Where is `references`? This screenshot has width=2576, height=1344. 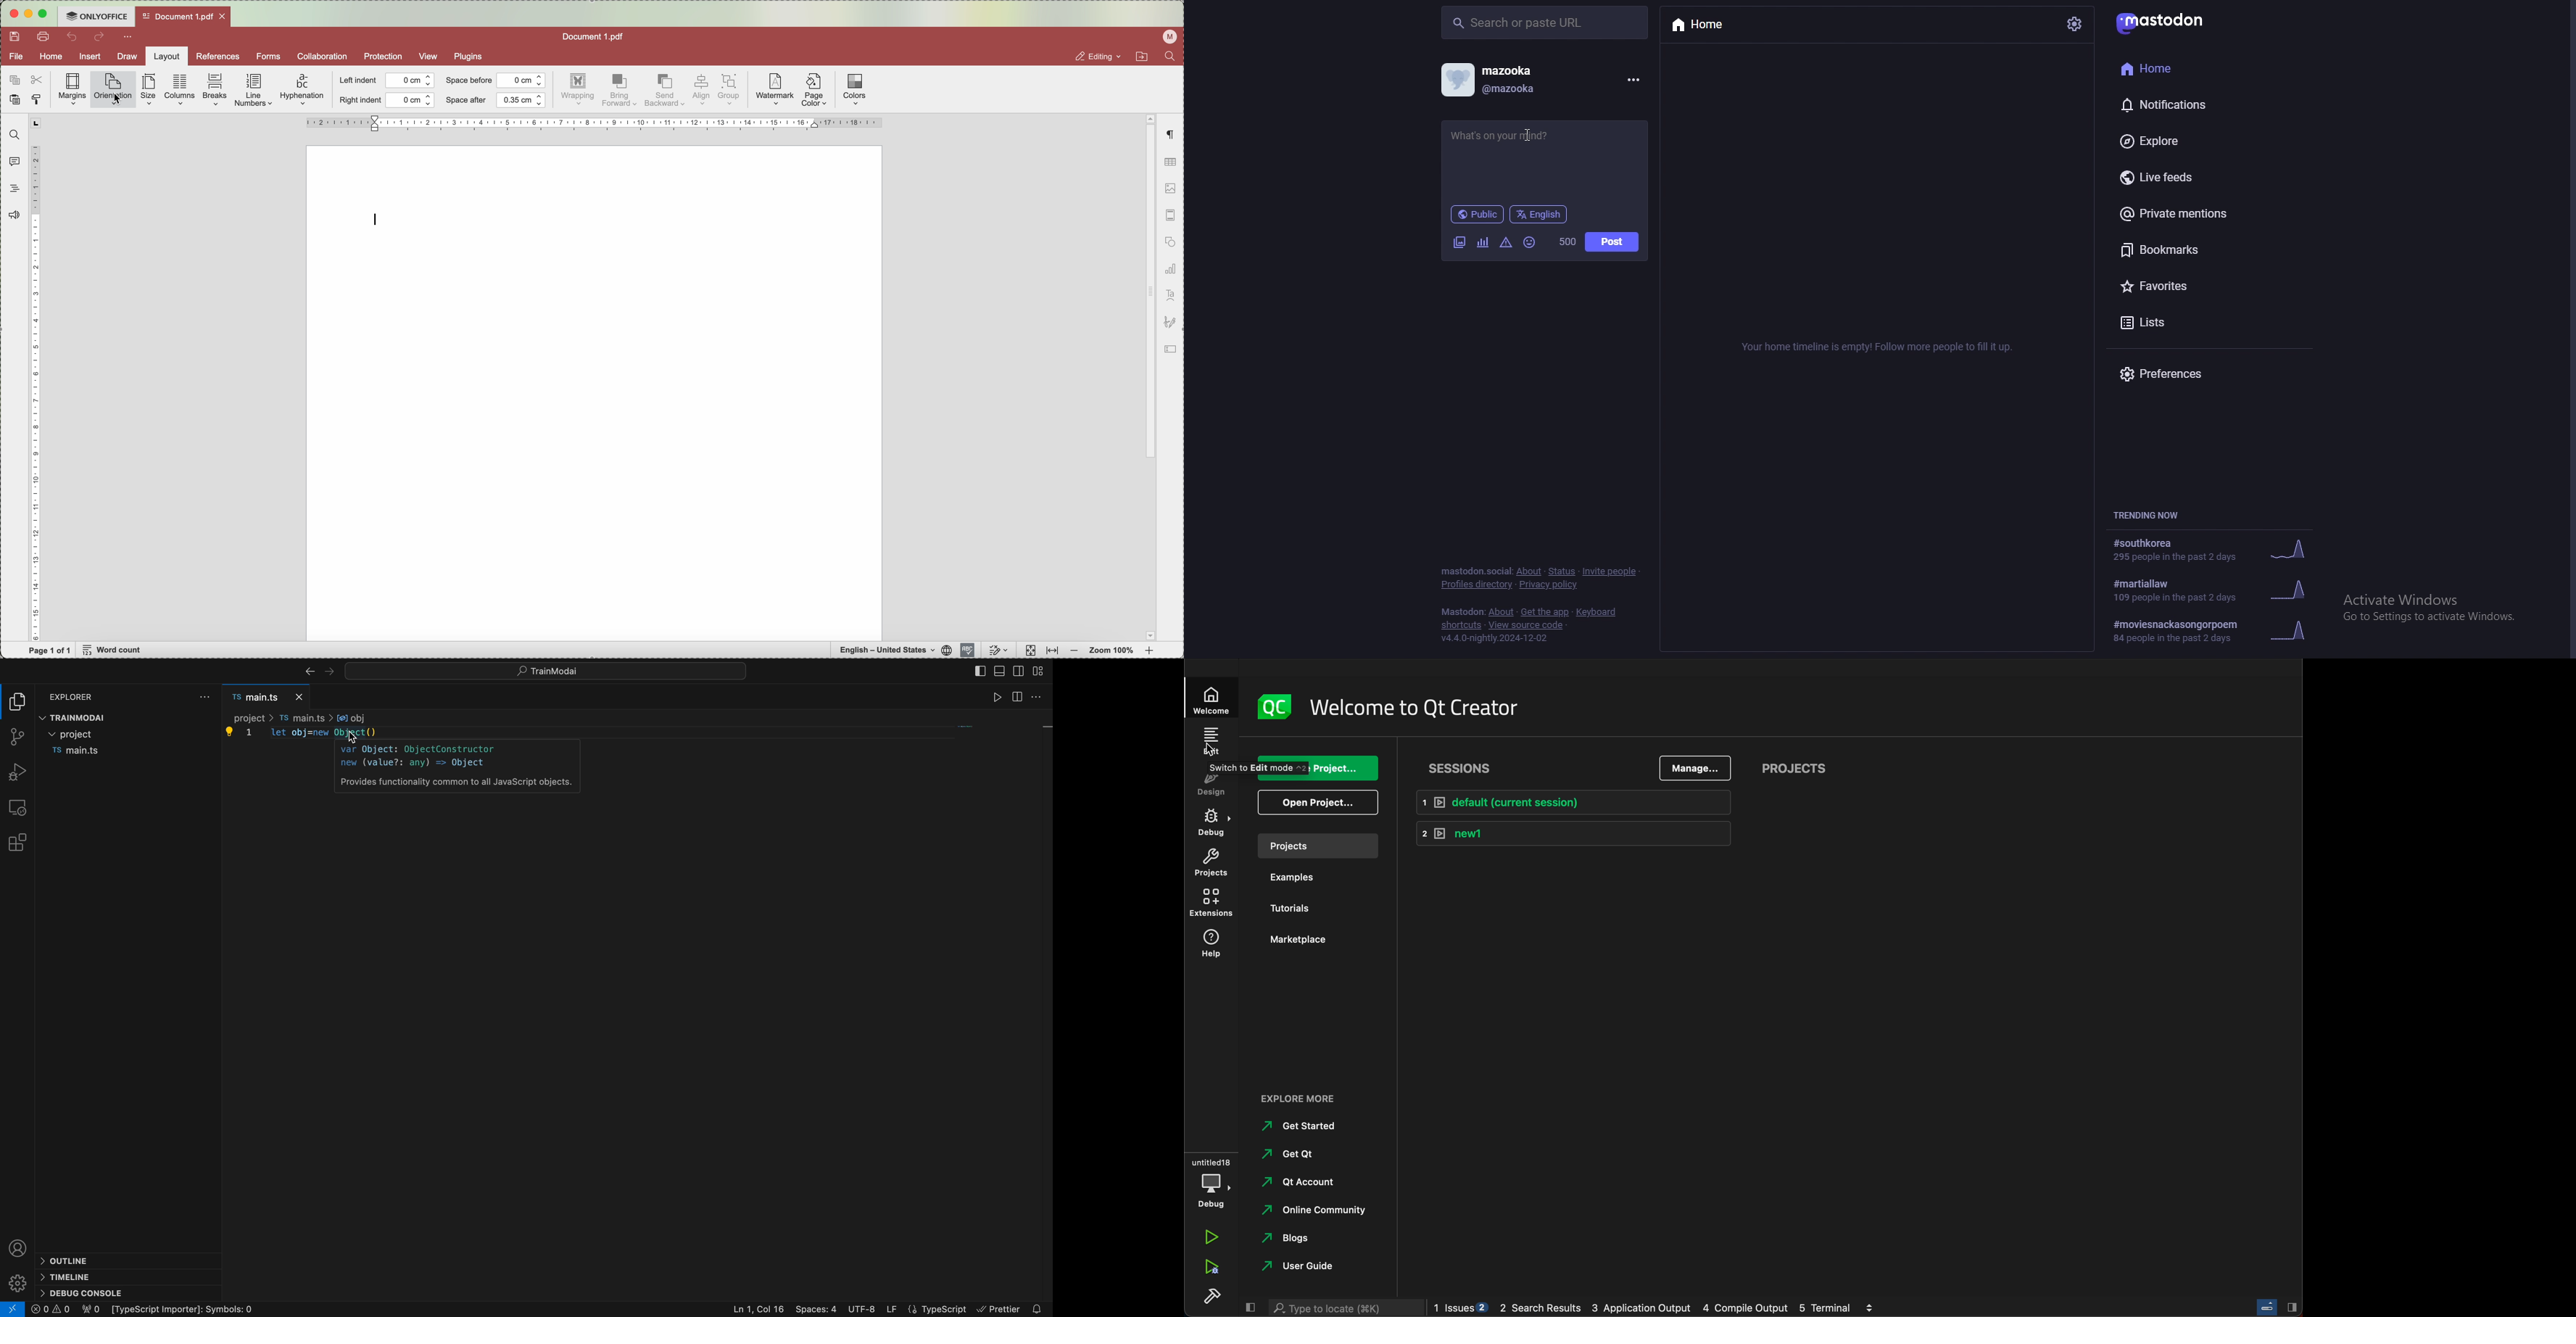
references is located at coordinates (217, 56).